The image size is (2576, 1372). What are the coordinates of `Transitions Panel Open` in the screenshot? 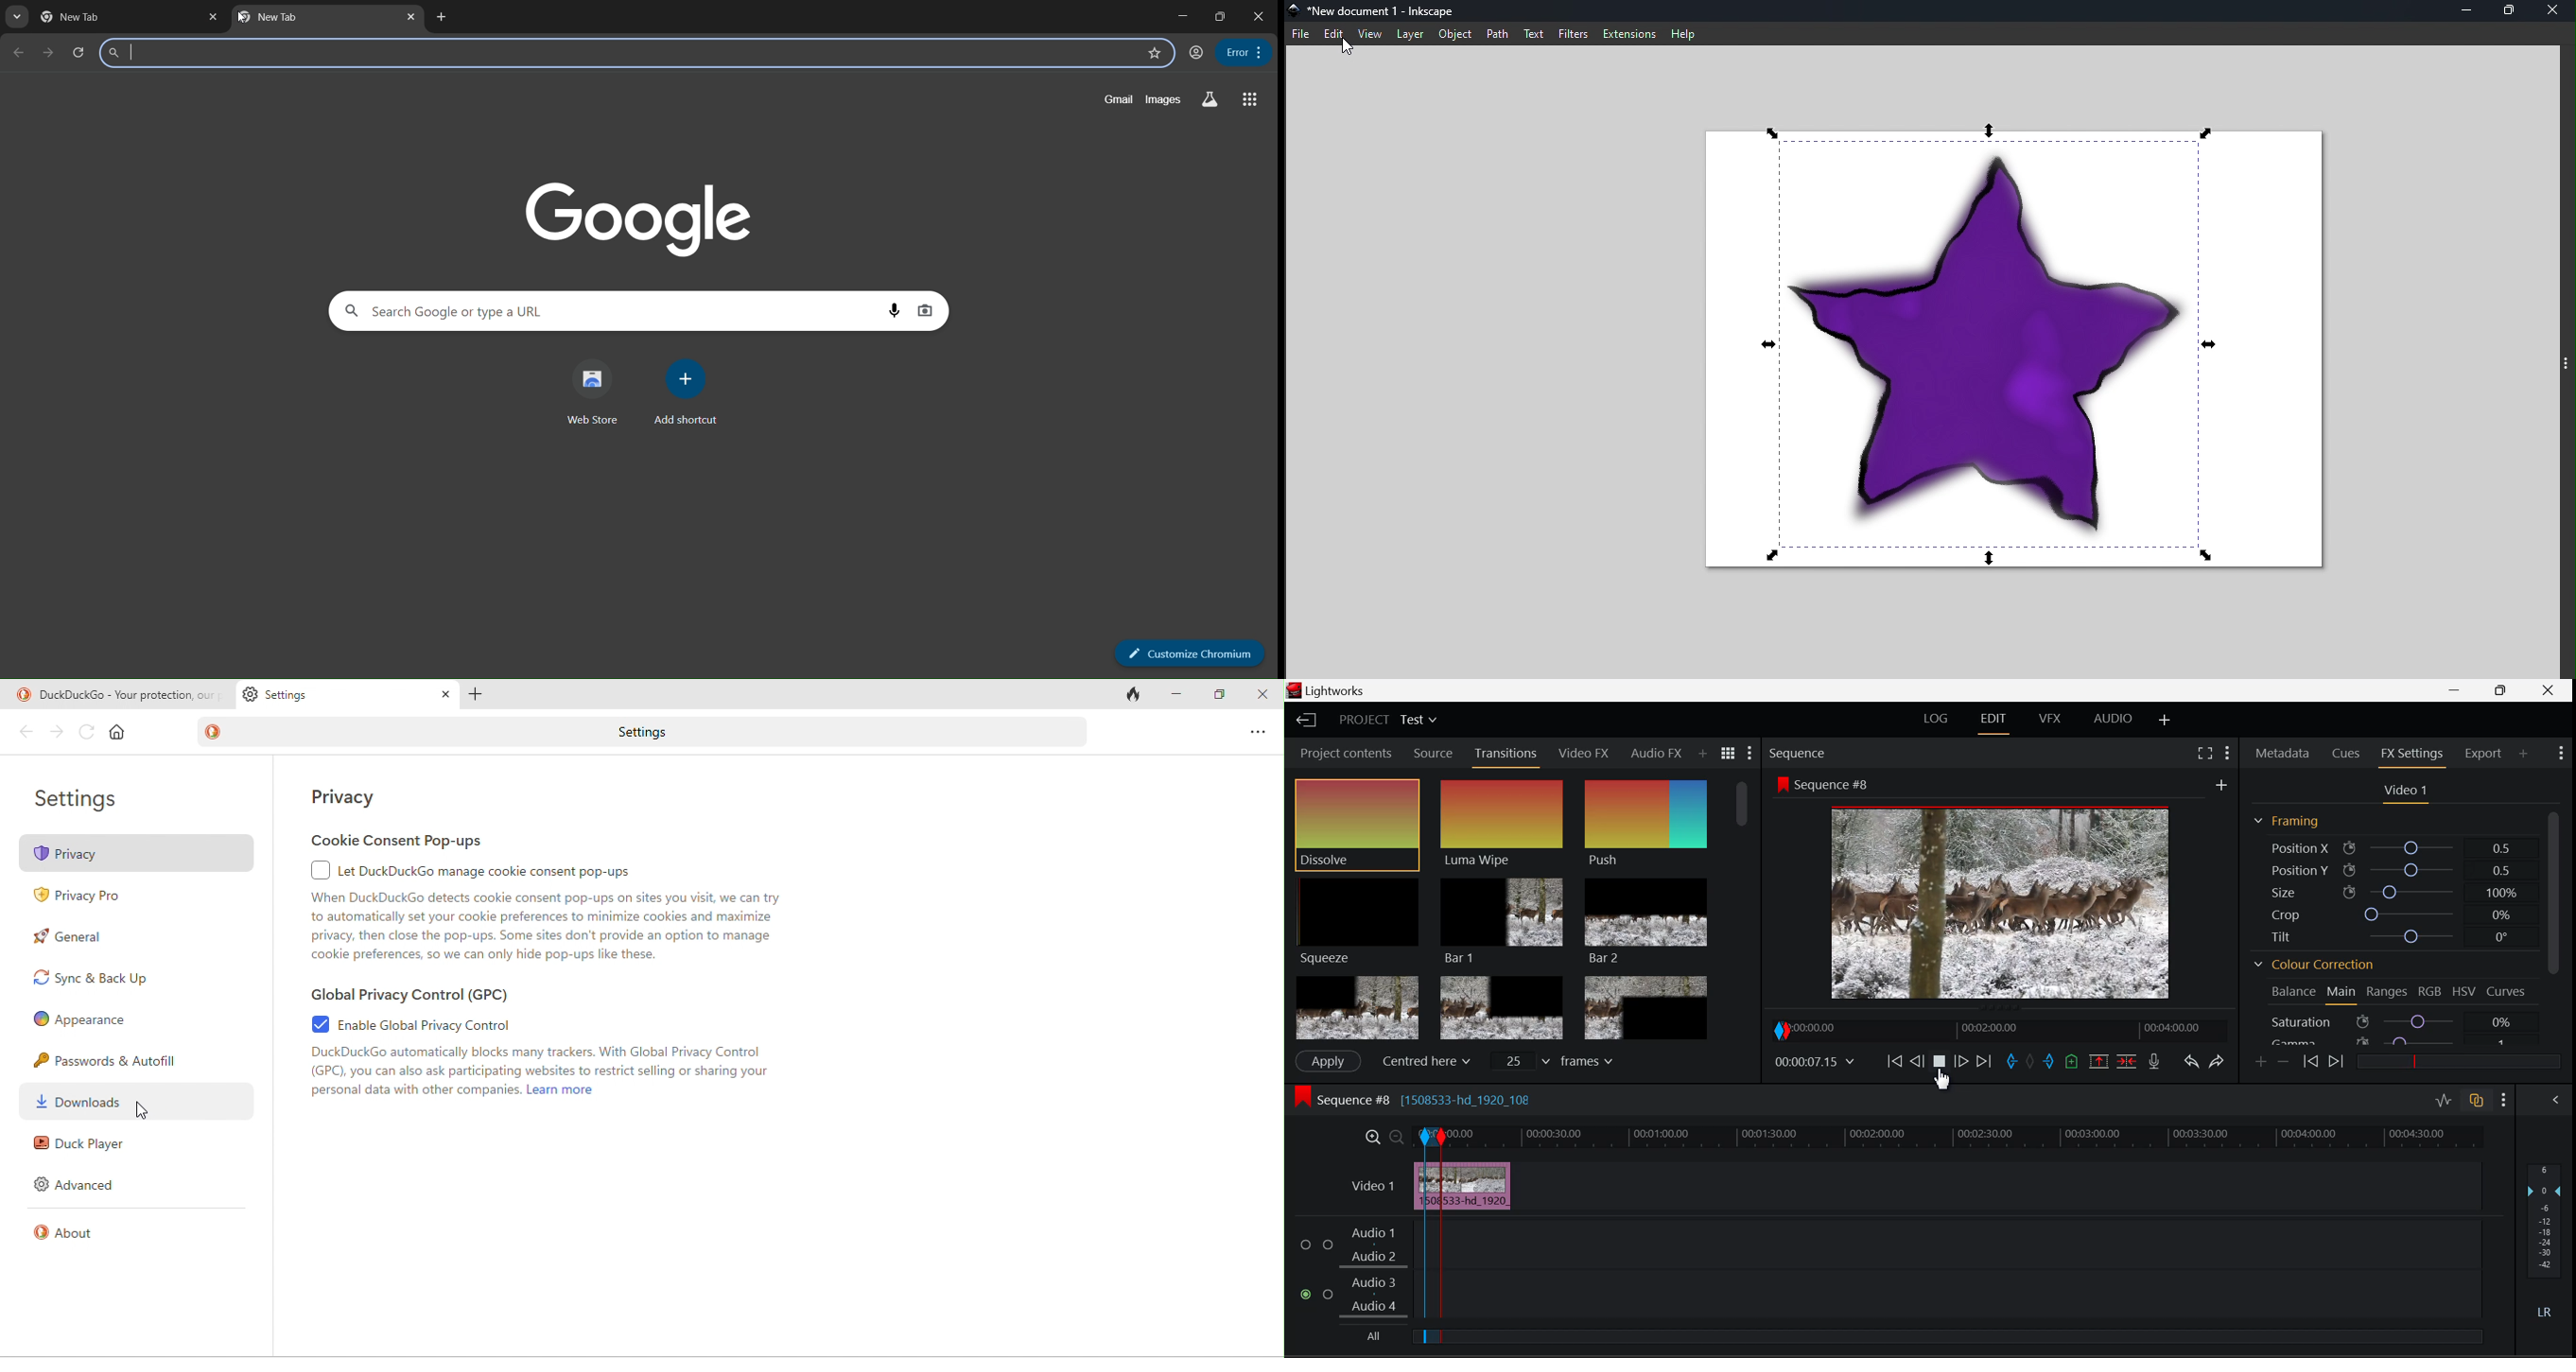 It's located at (1506, 757).